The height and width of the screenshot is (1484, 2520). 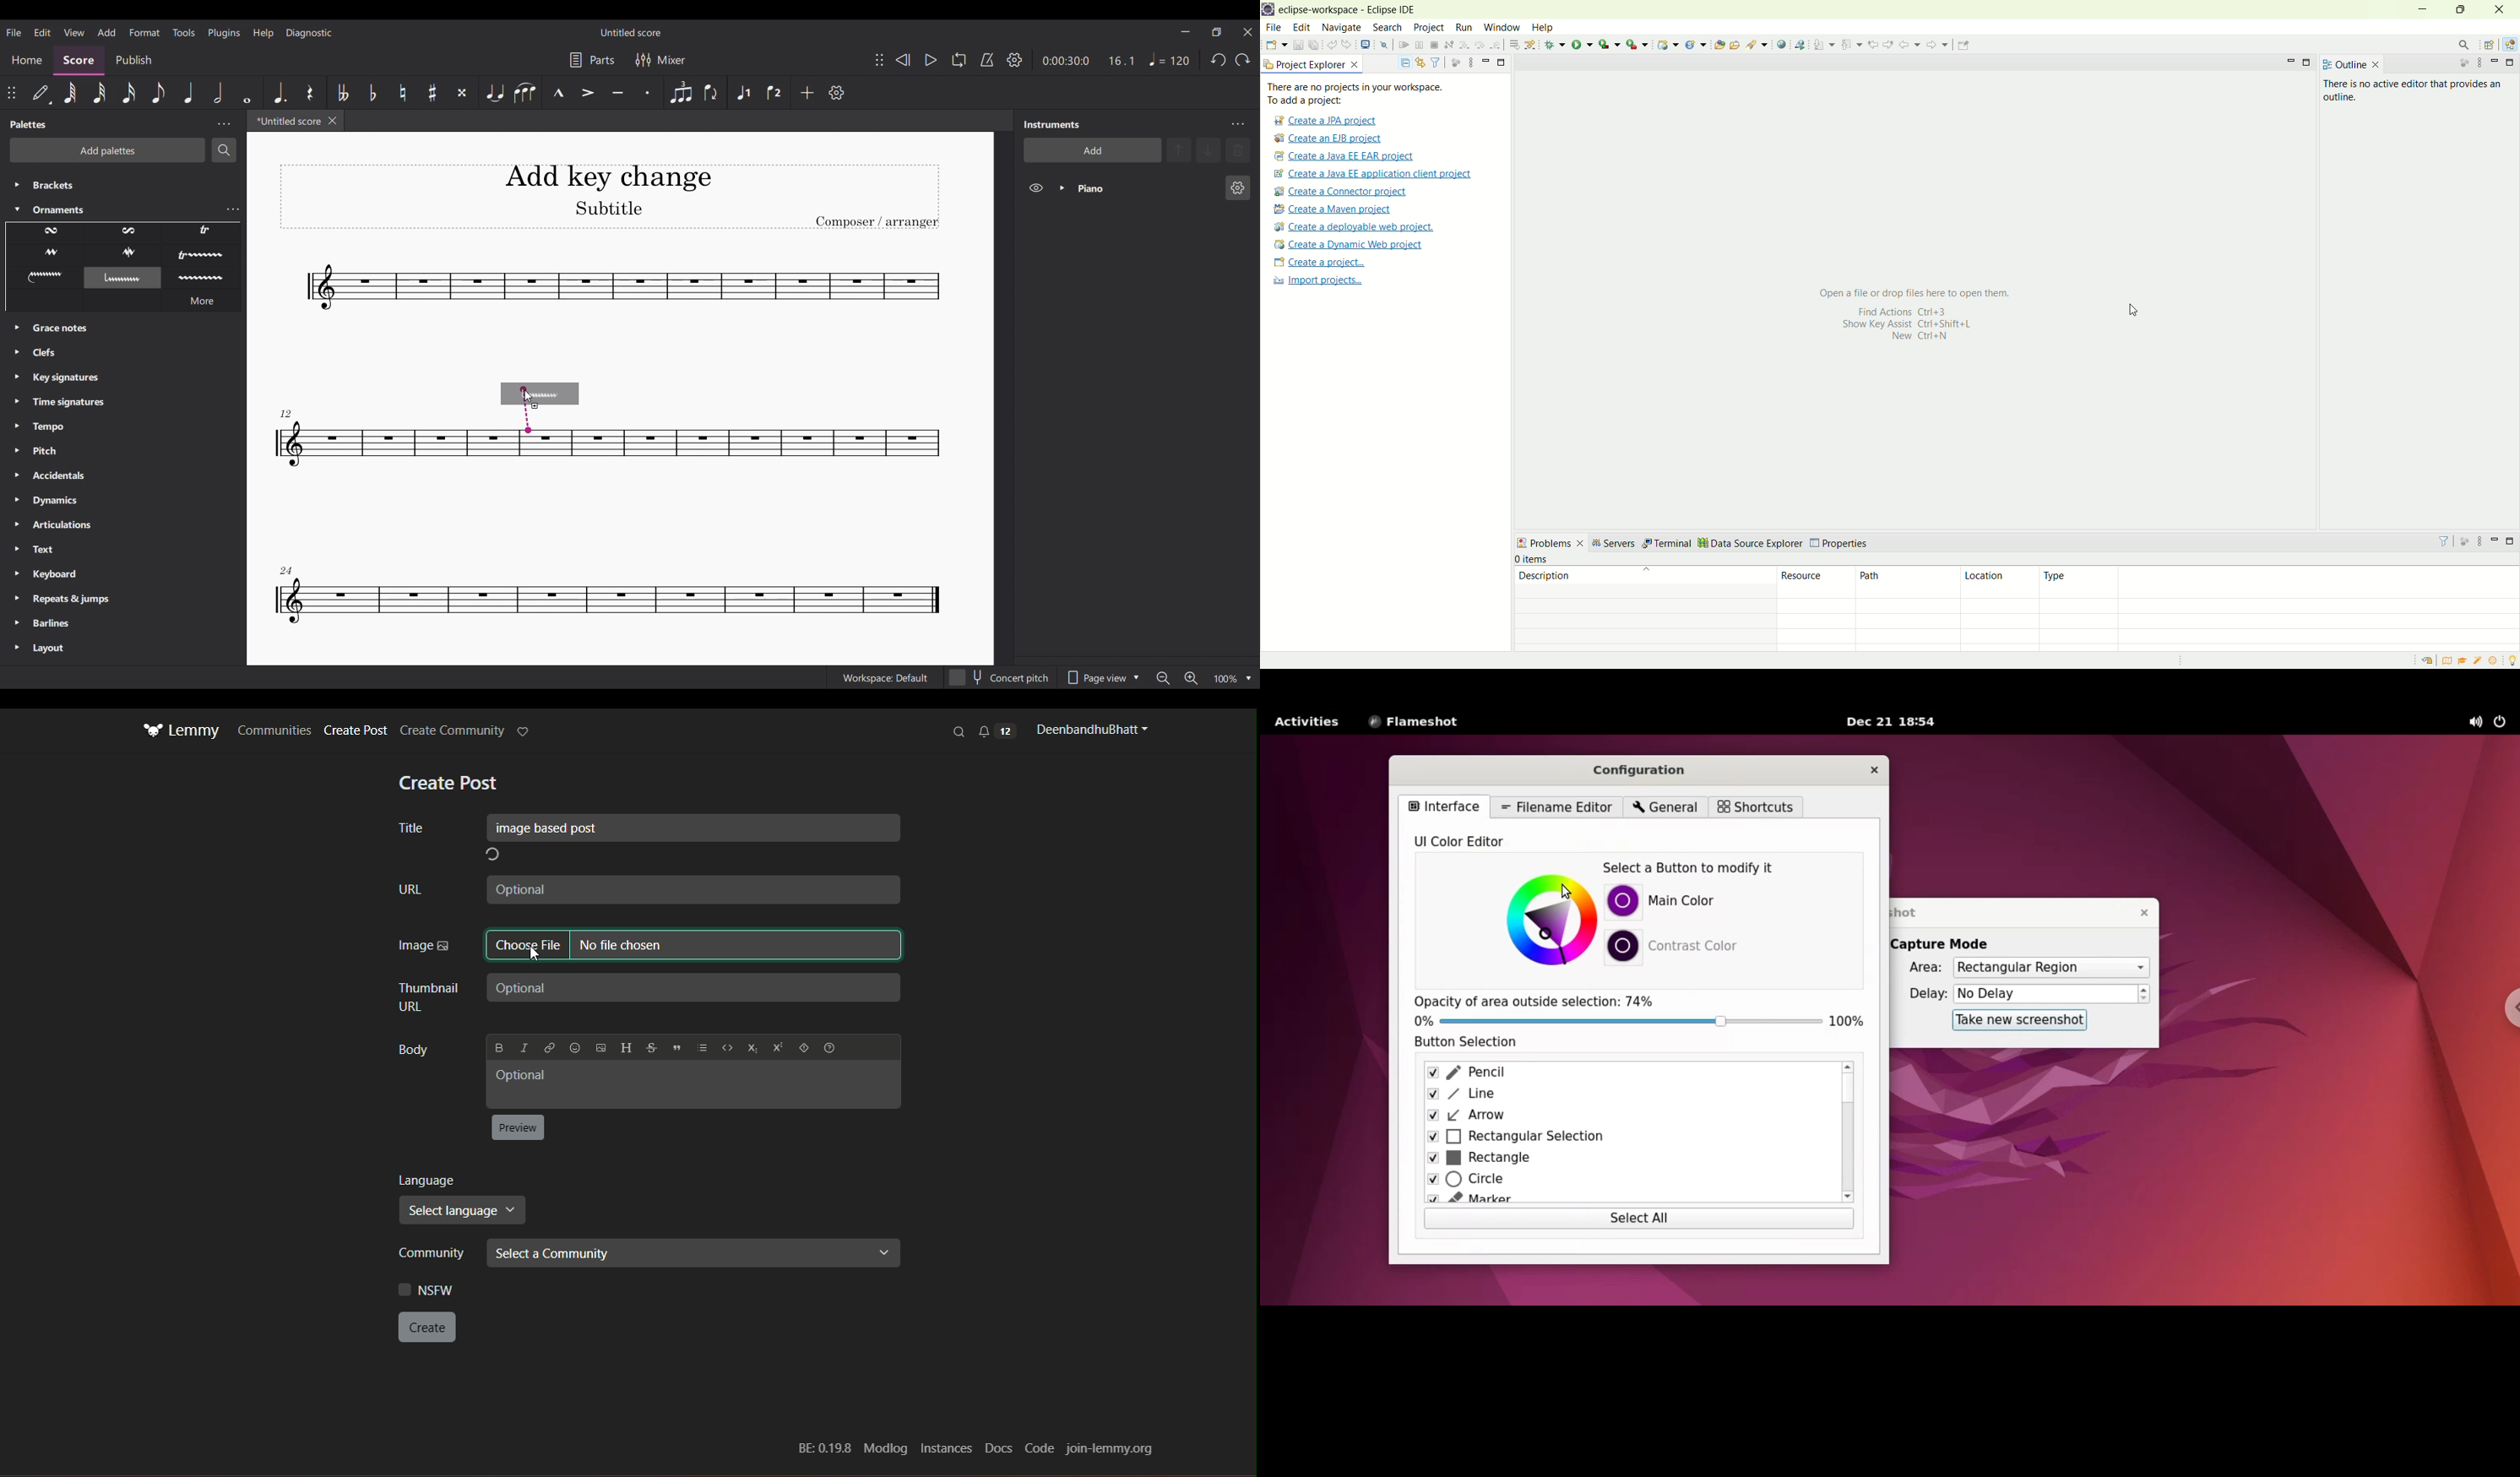 I want to click on type, so click(x=2280, y=582).